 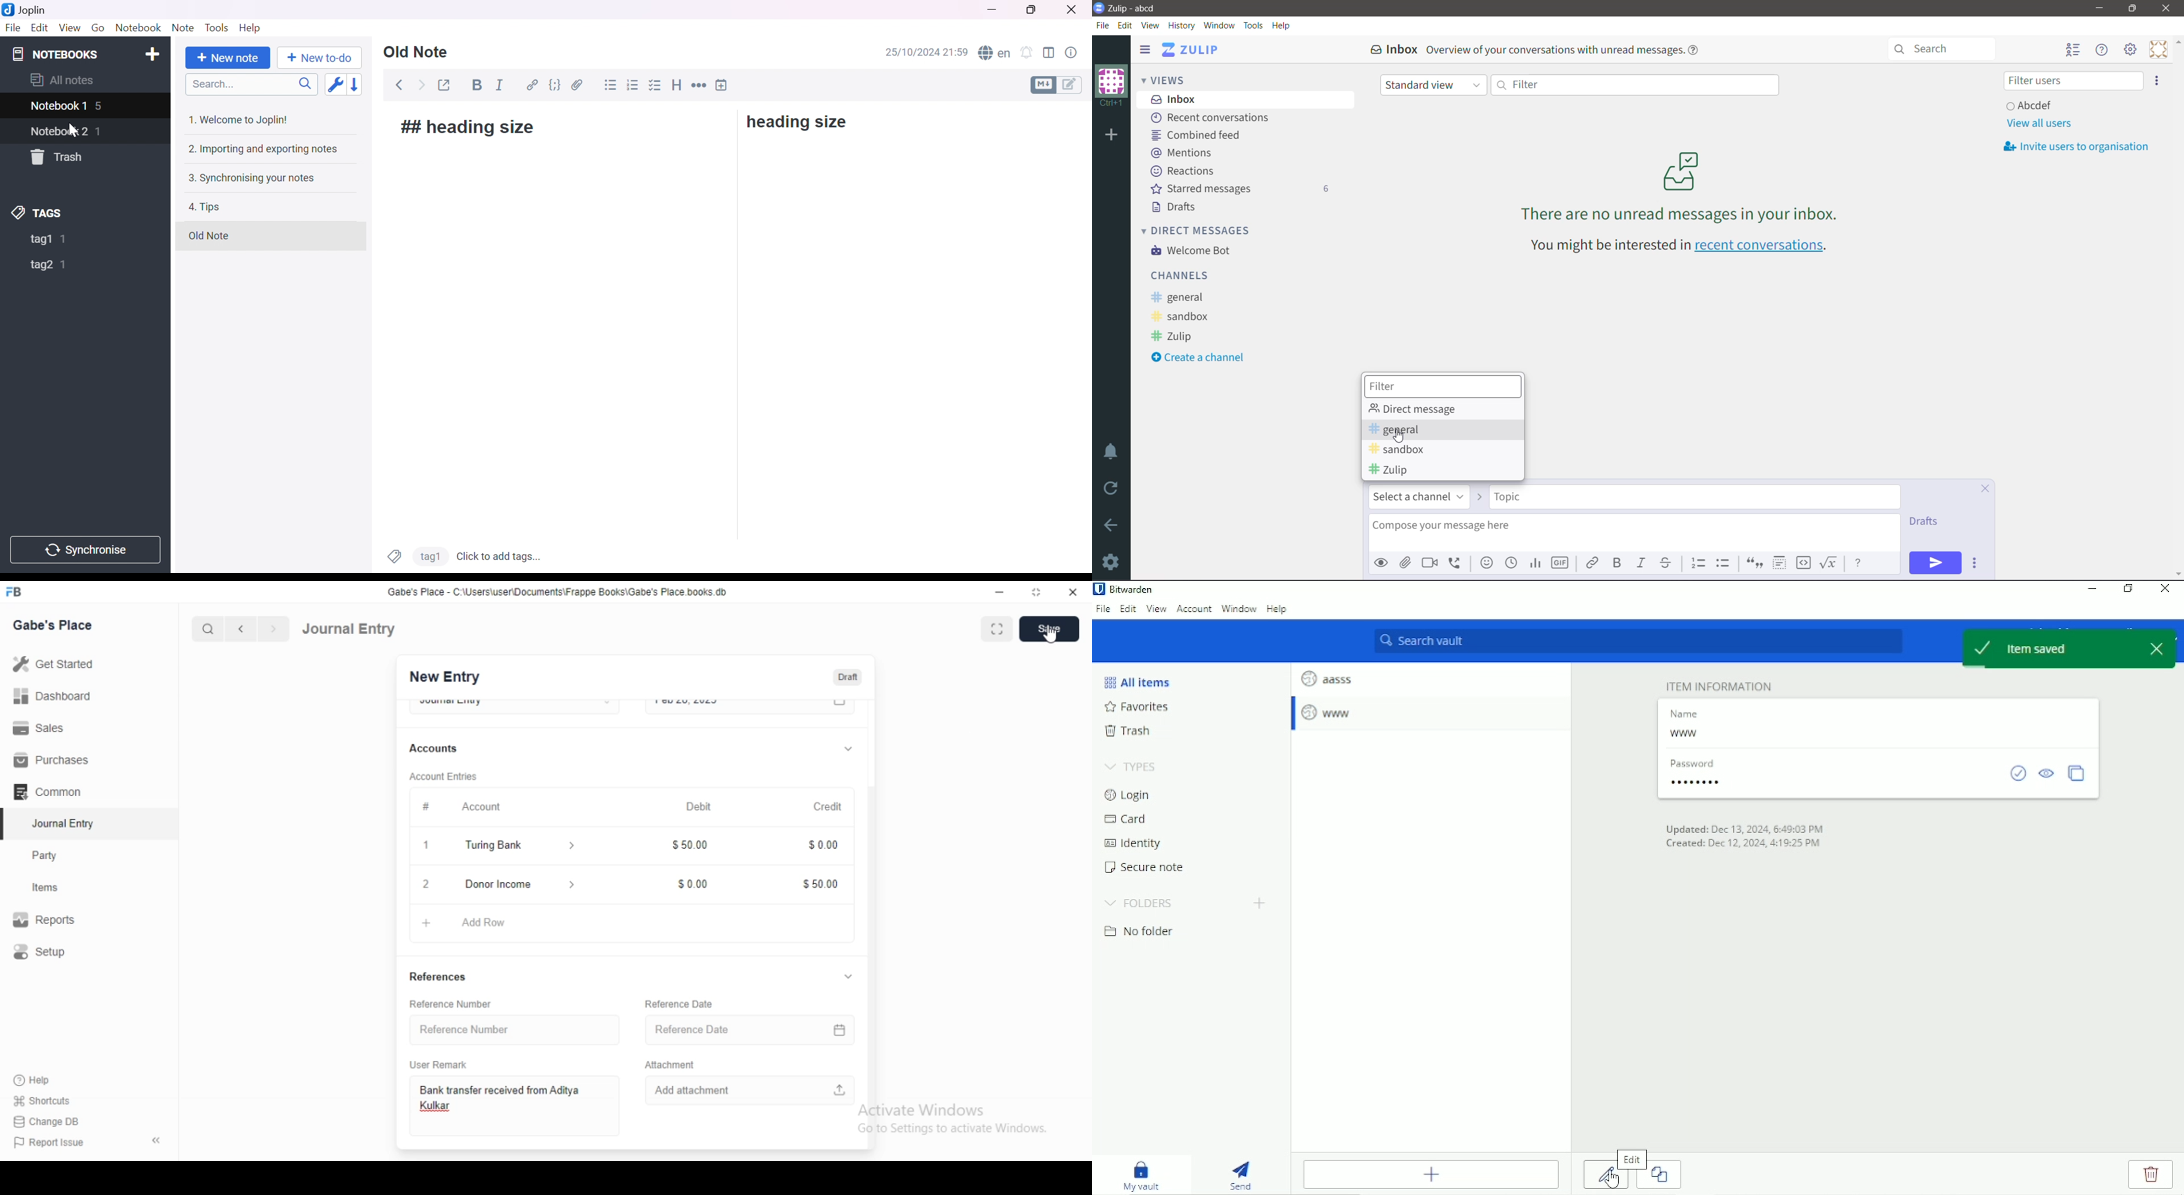 What do you see at coordinates (443, 1064) in the screenshot?
I see `User Remark` at bounding box center [443, 1064].